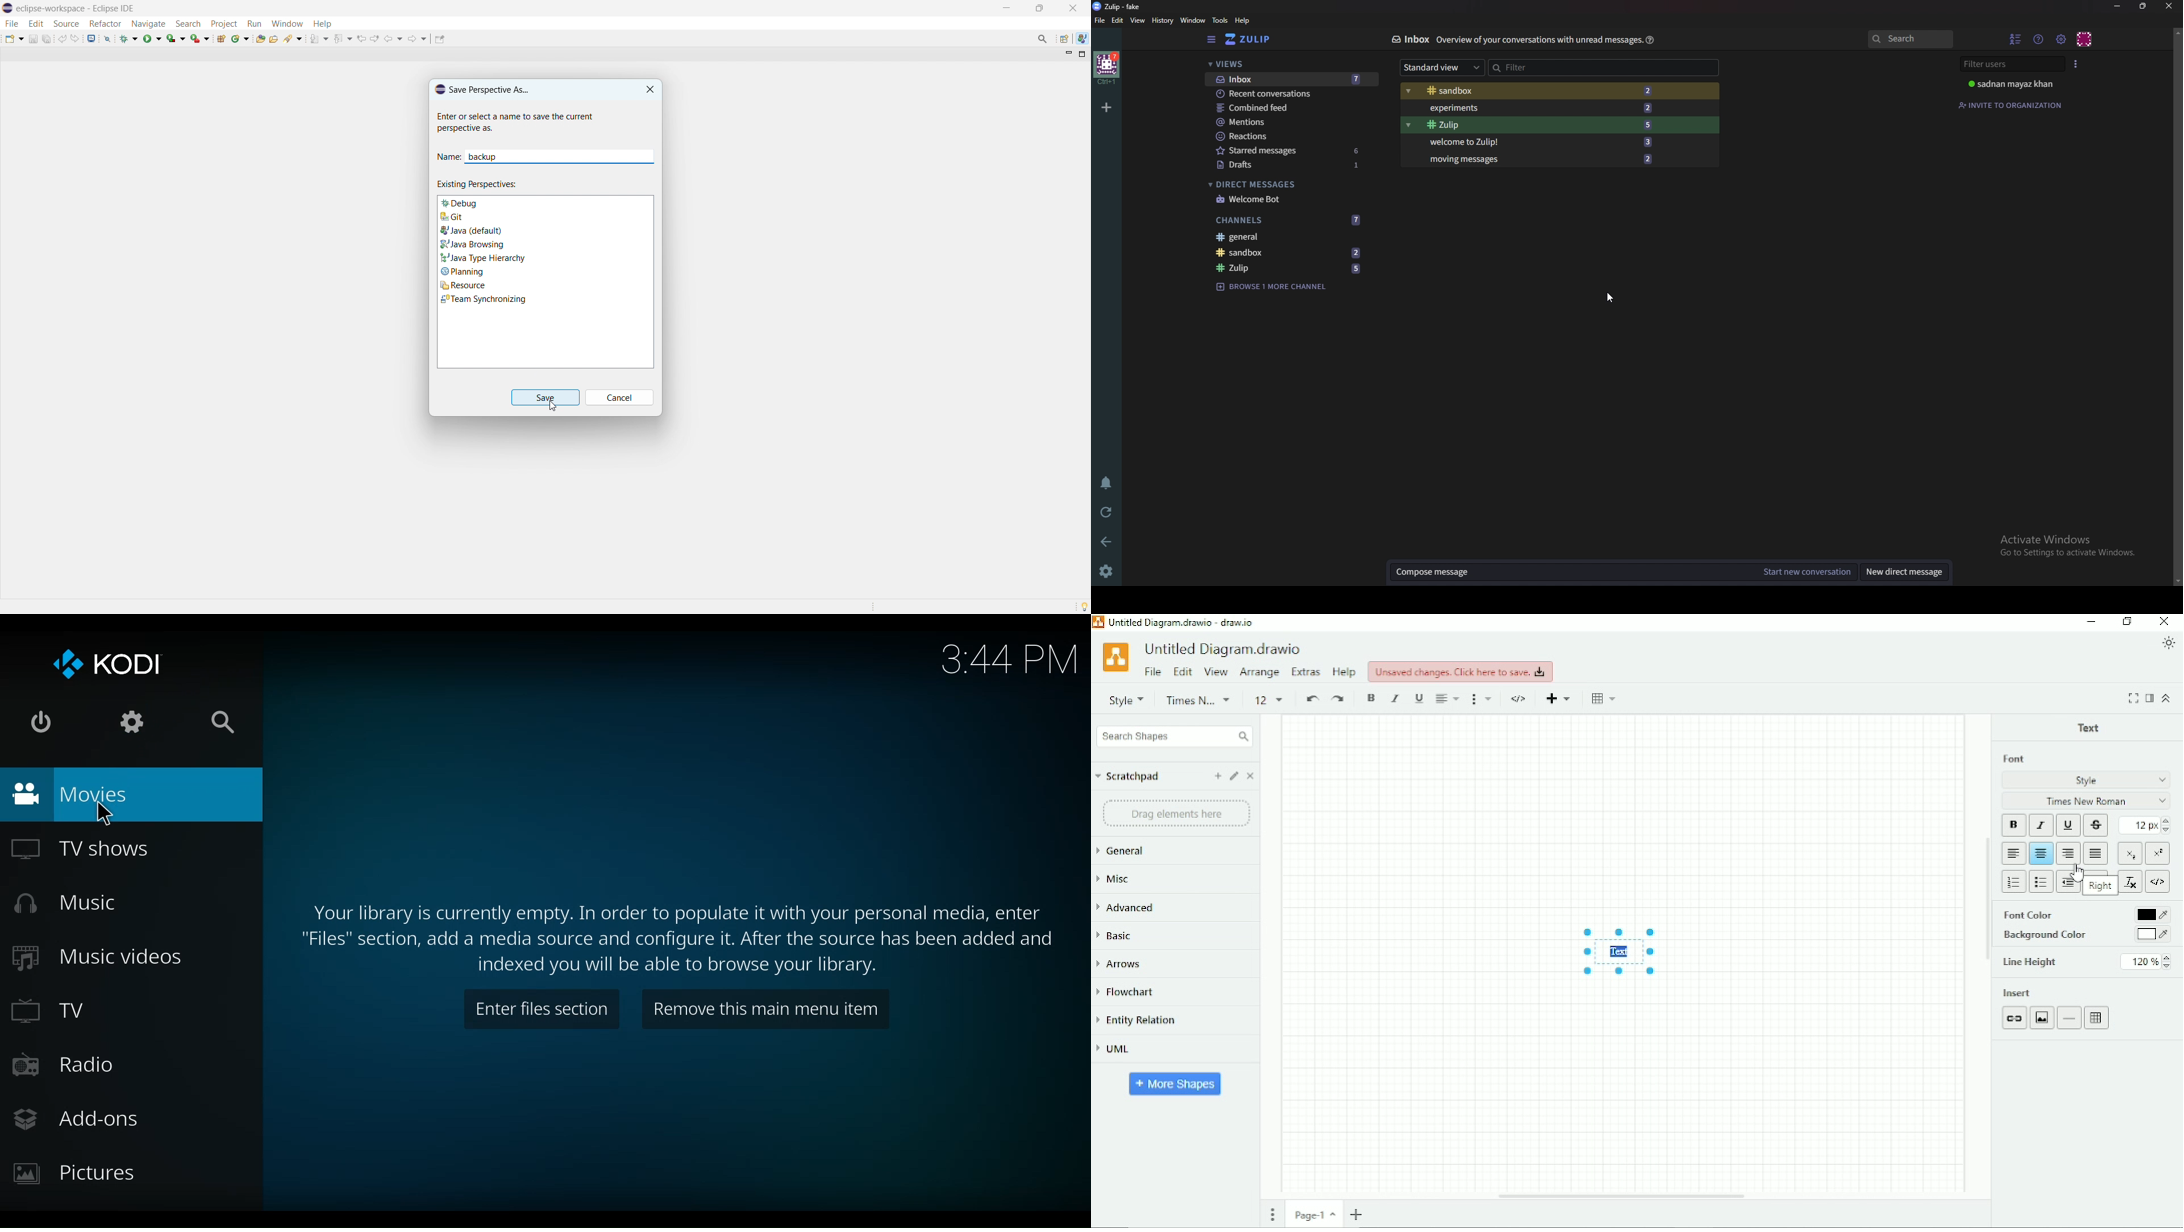  I want to click on Time, so click(1011, 661).